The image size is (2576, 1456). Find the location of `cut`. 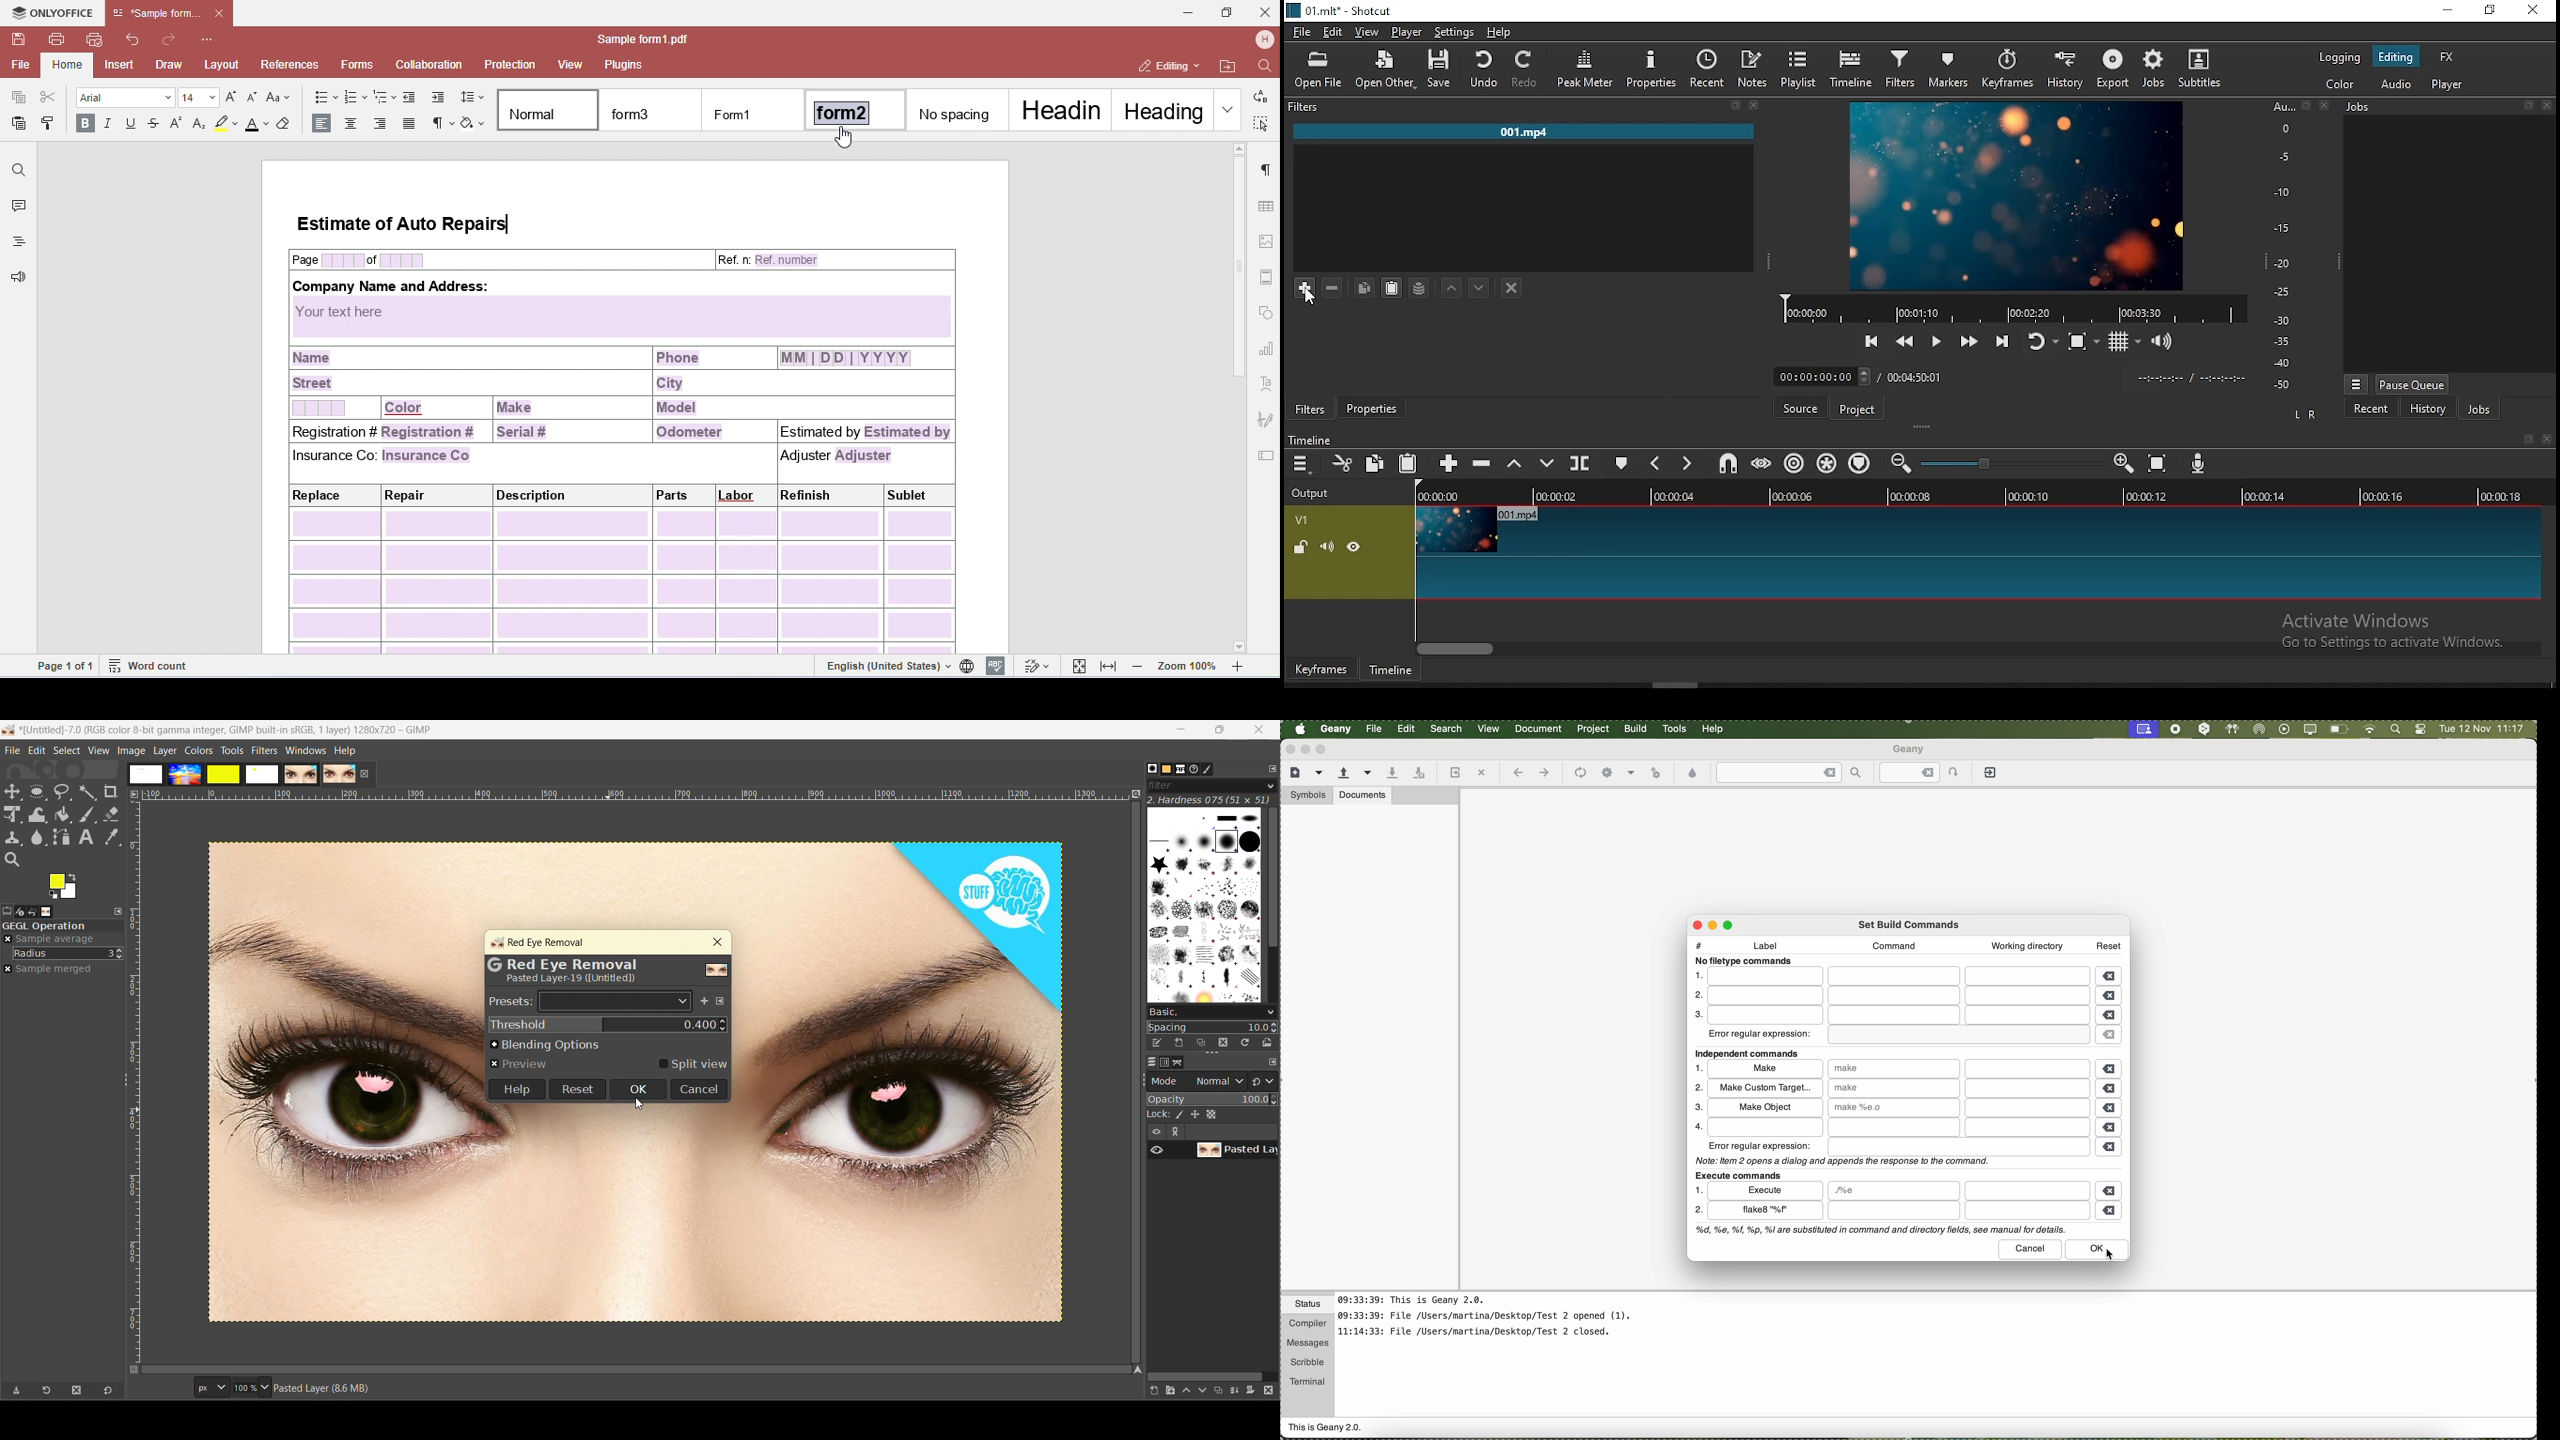

cut is located at coordinates (1342, 462).